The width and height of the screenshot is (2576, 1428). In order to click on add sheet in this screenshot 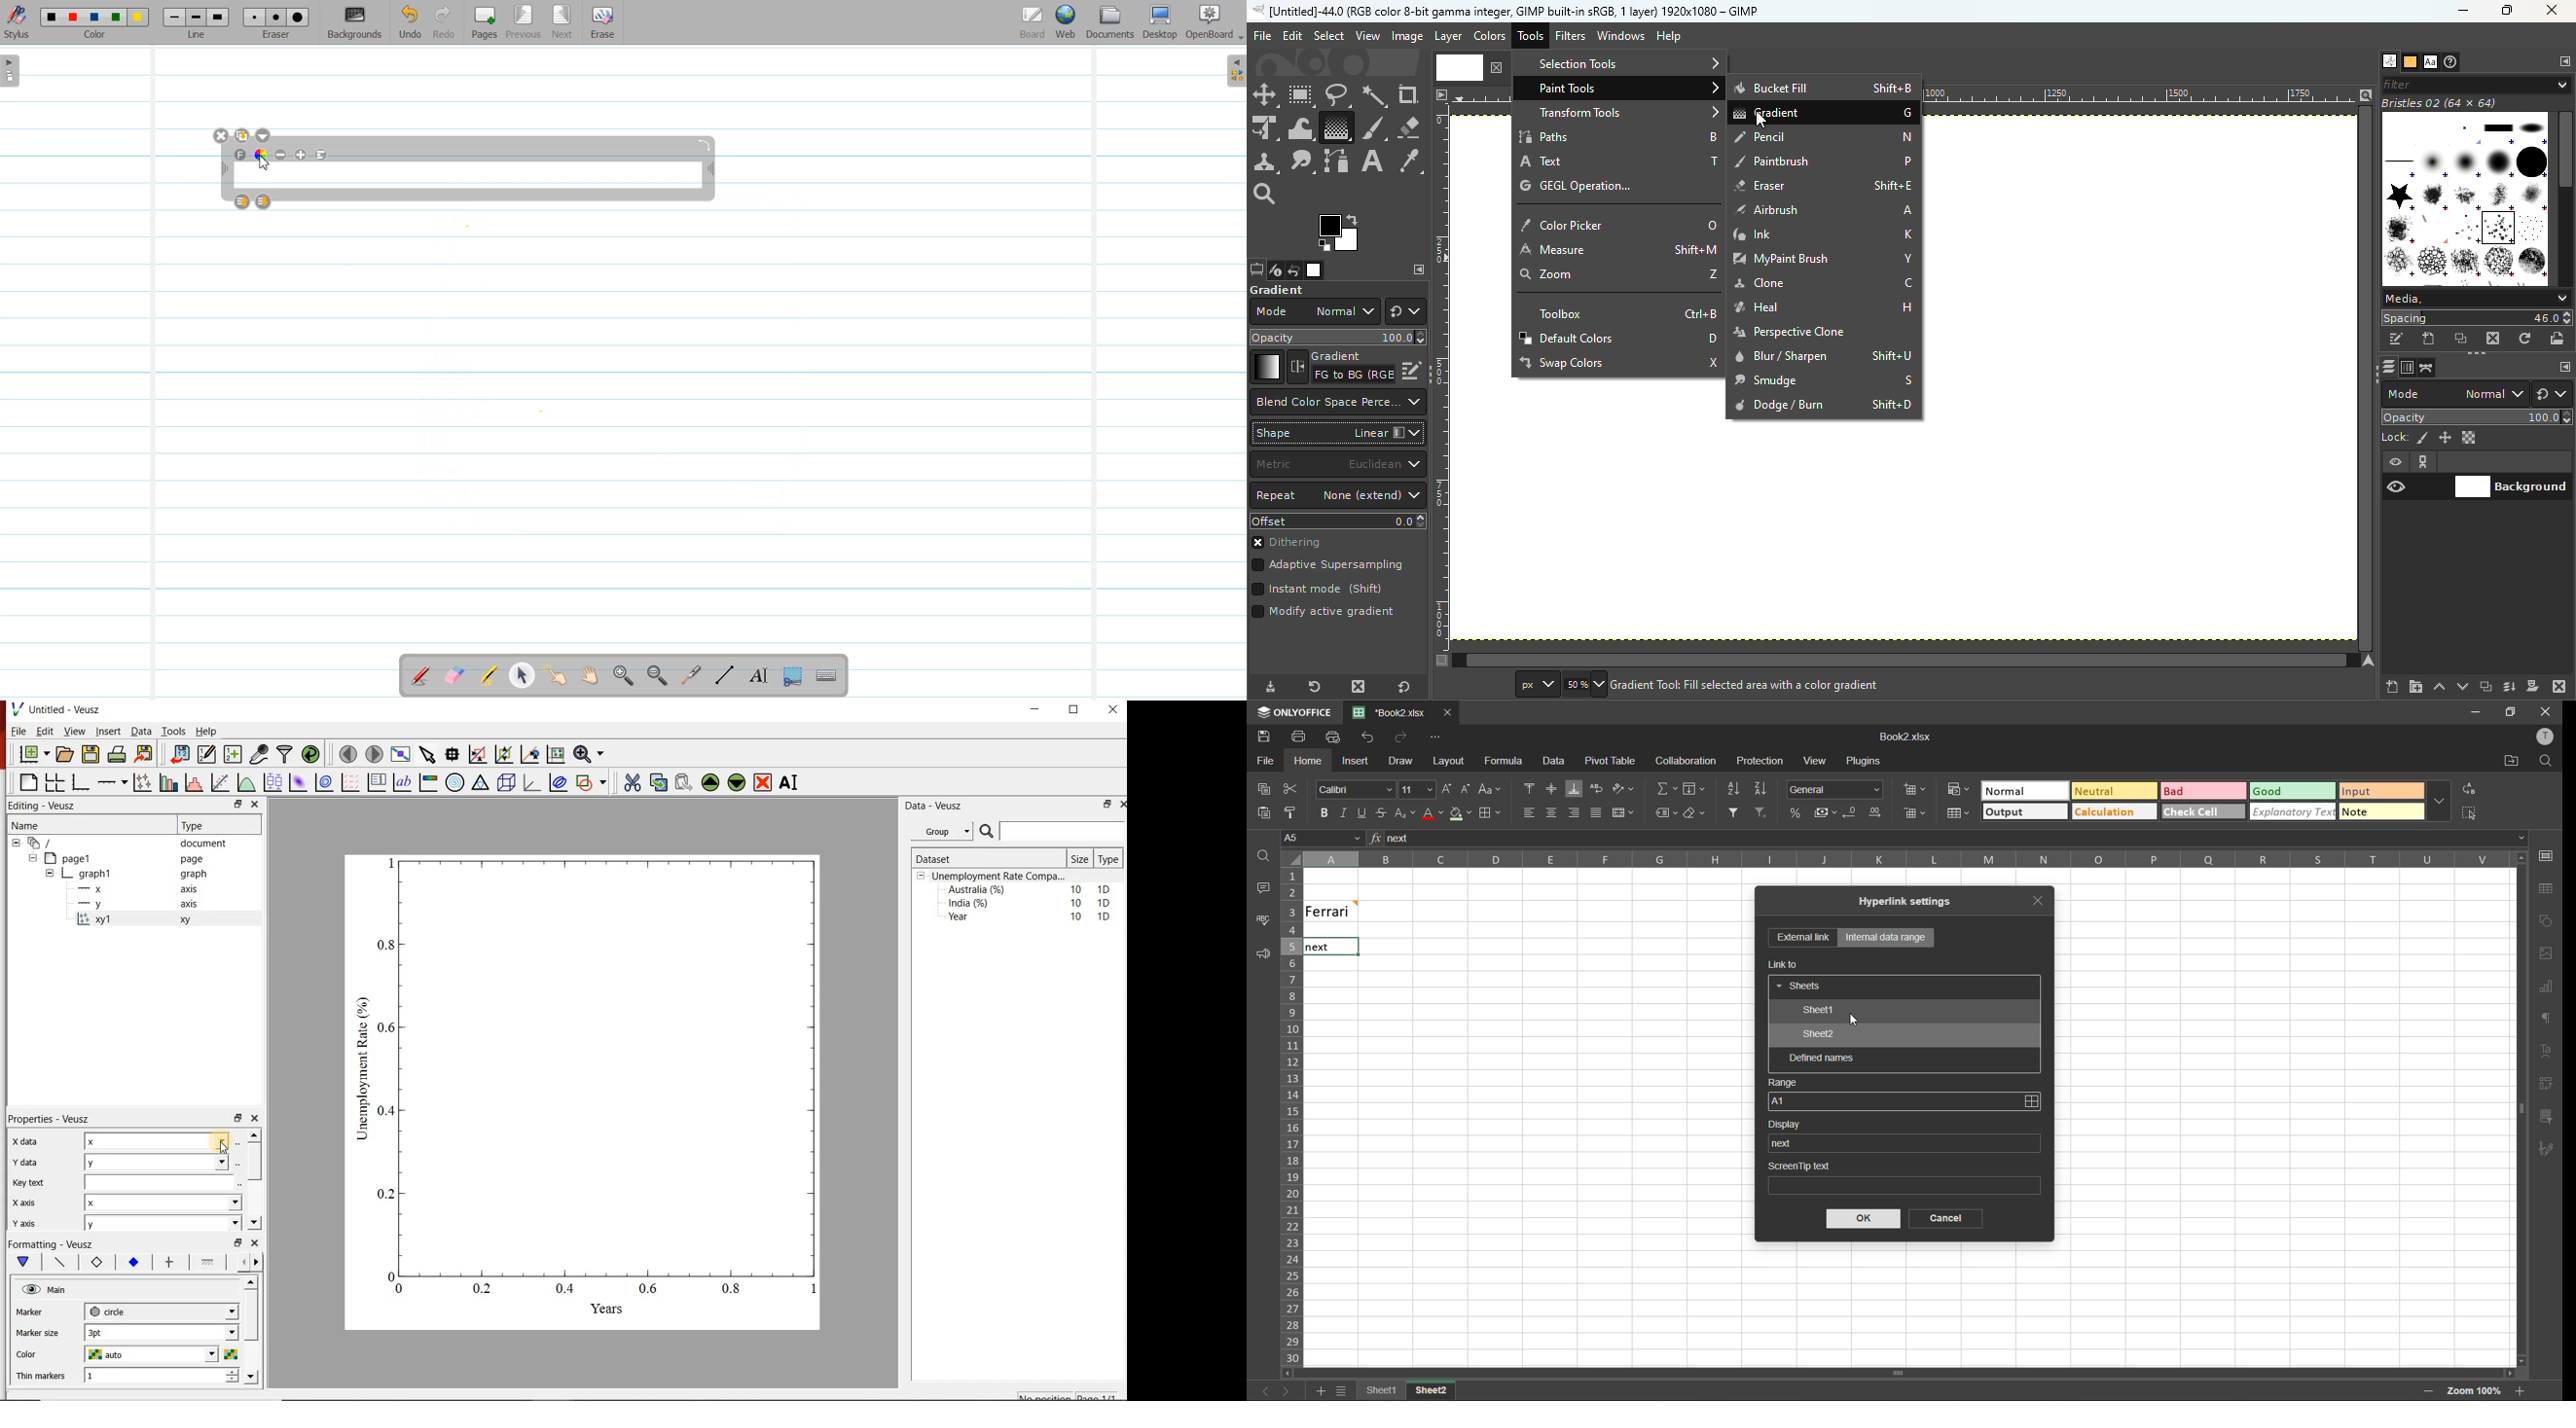, I will do `click(1320, 1391)`.